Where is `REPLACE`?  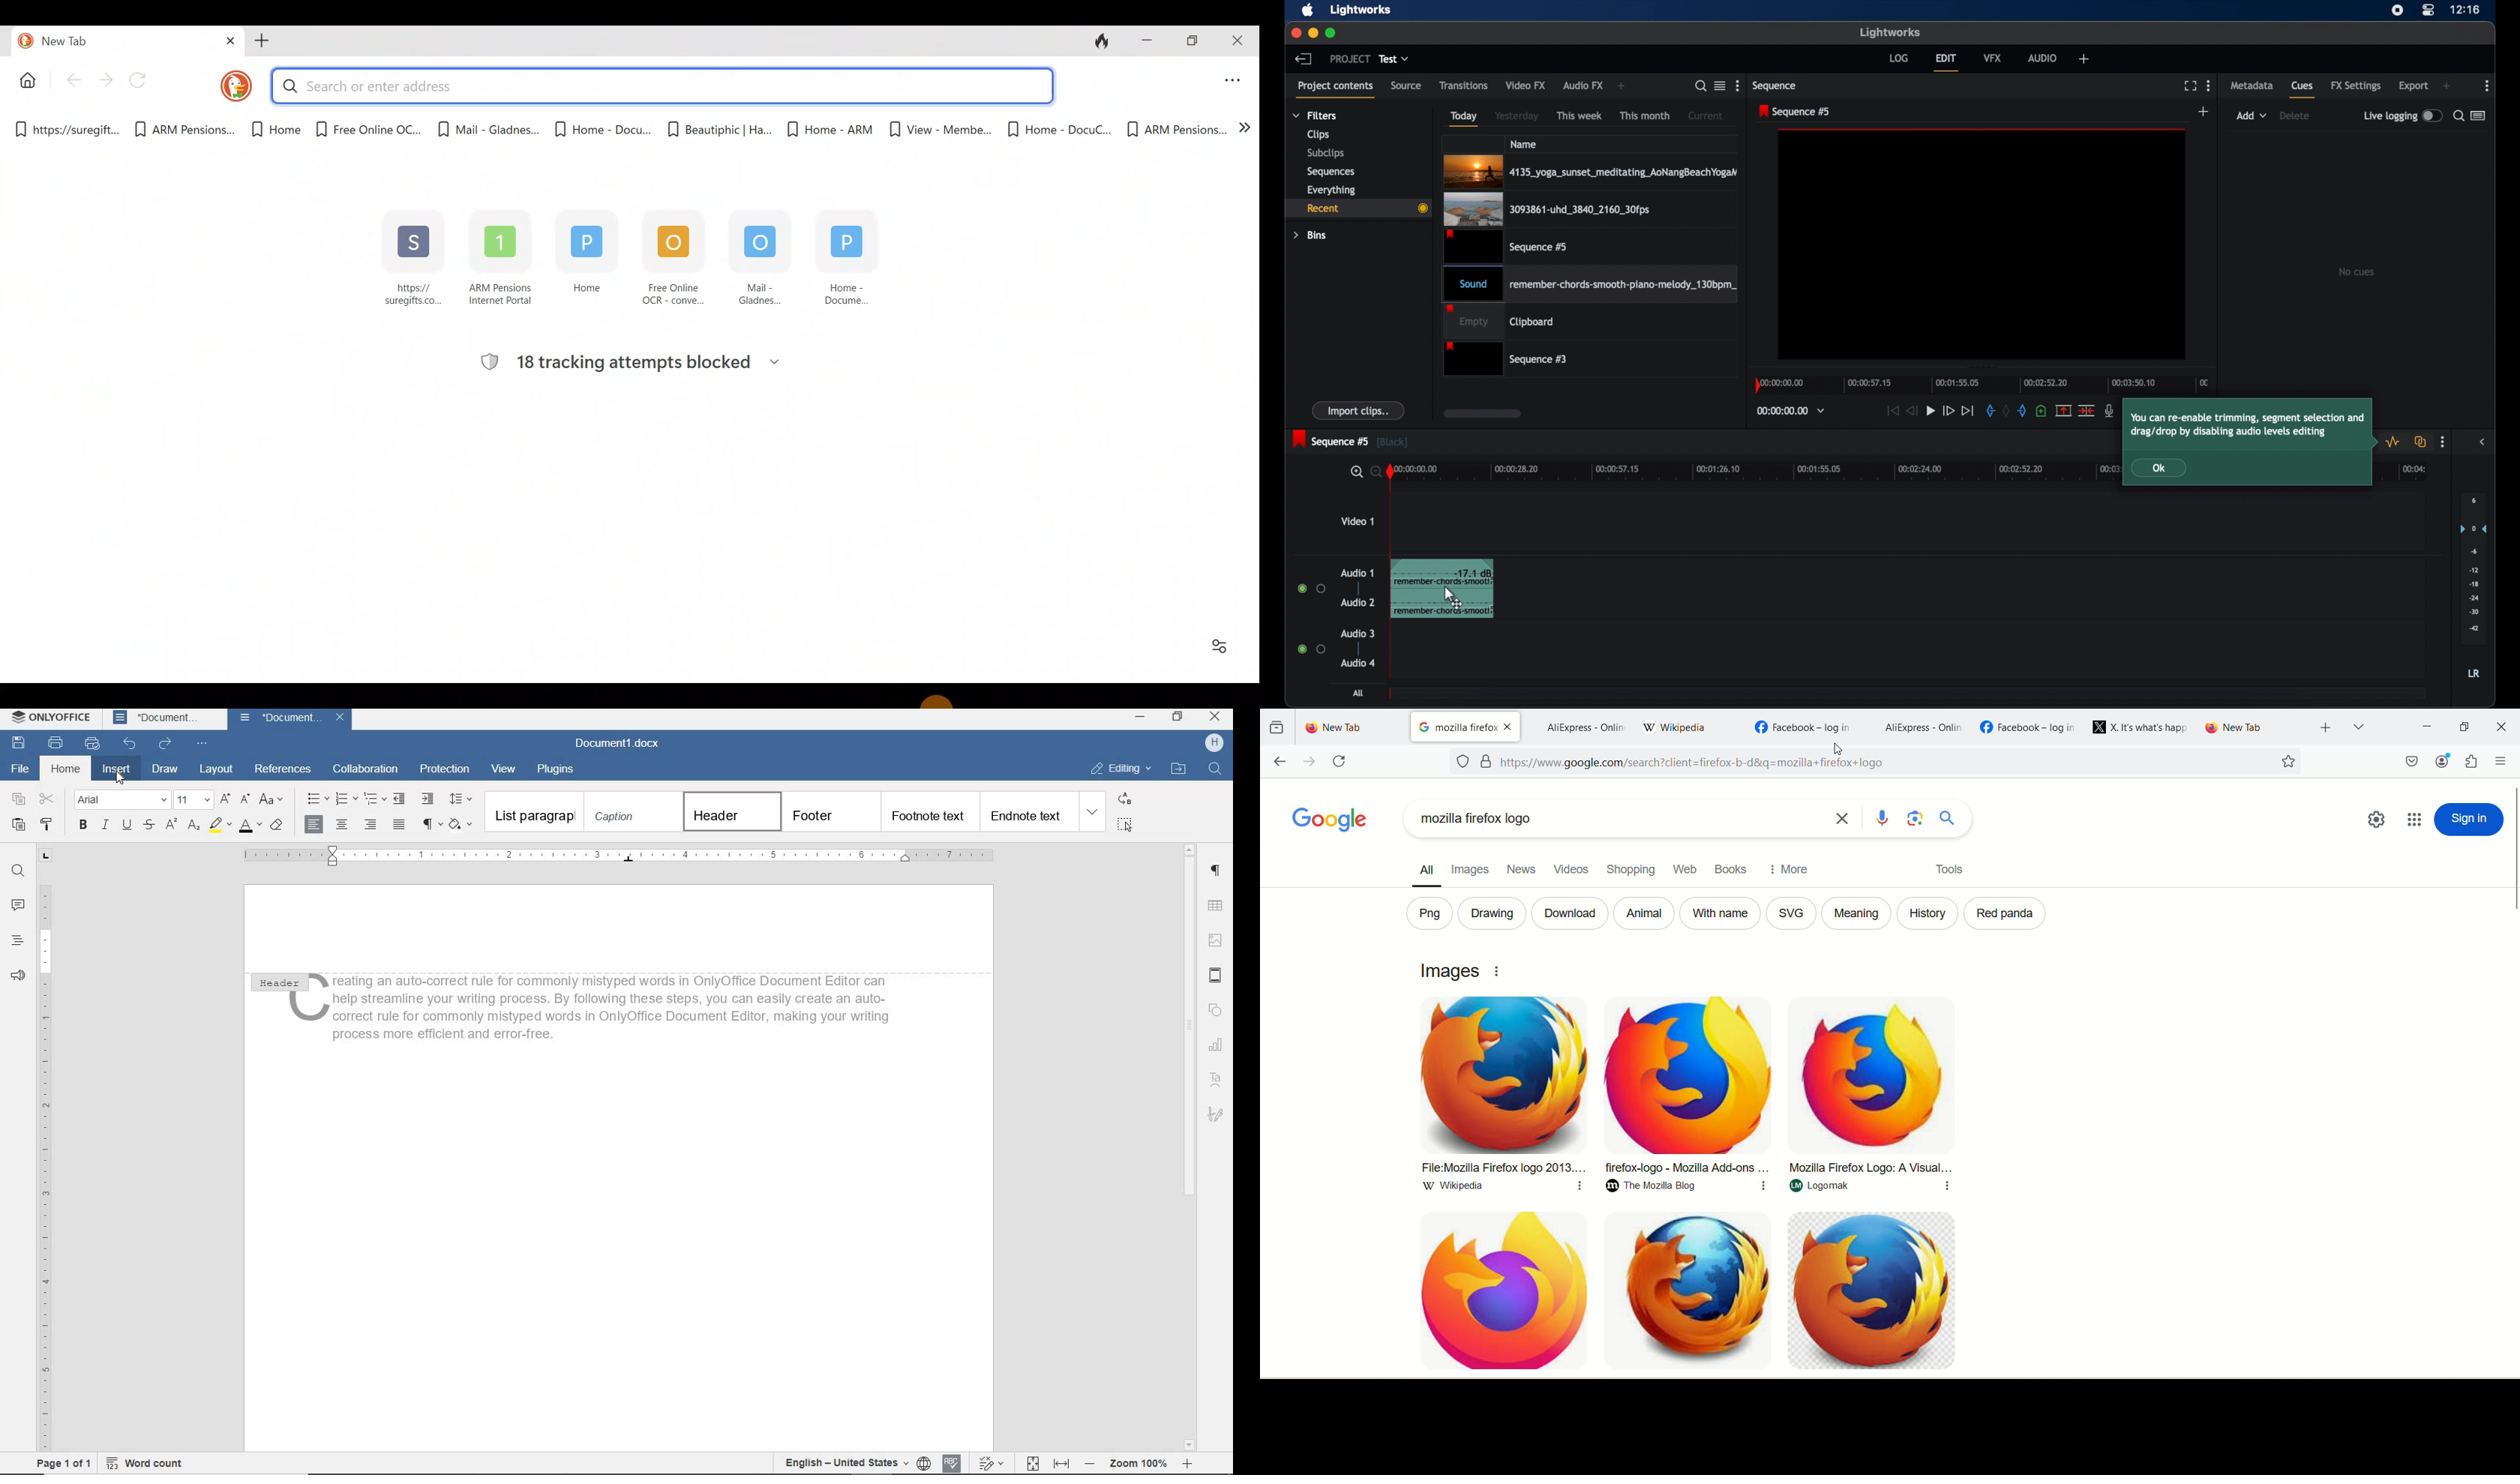
REPLACE is located at coordinates (1126, 800).